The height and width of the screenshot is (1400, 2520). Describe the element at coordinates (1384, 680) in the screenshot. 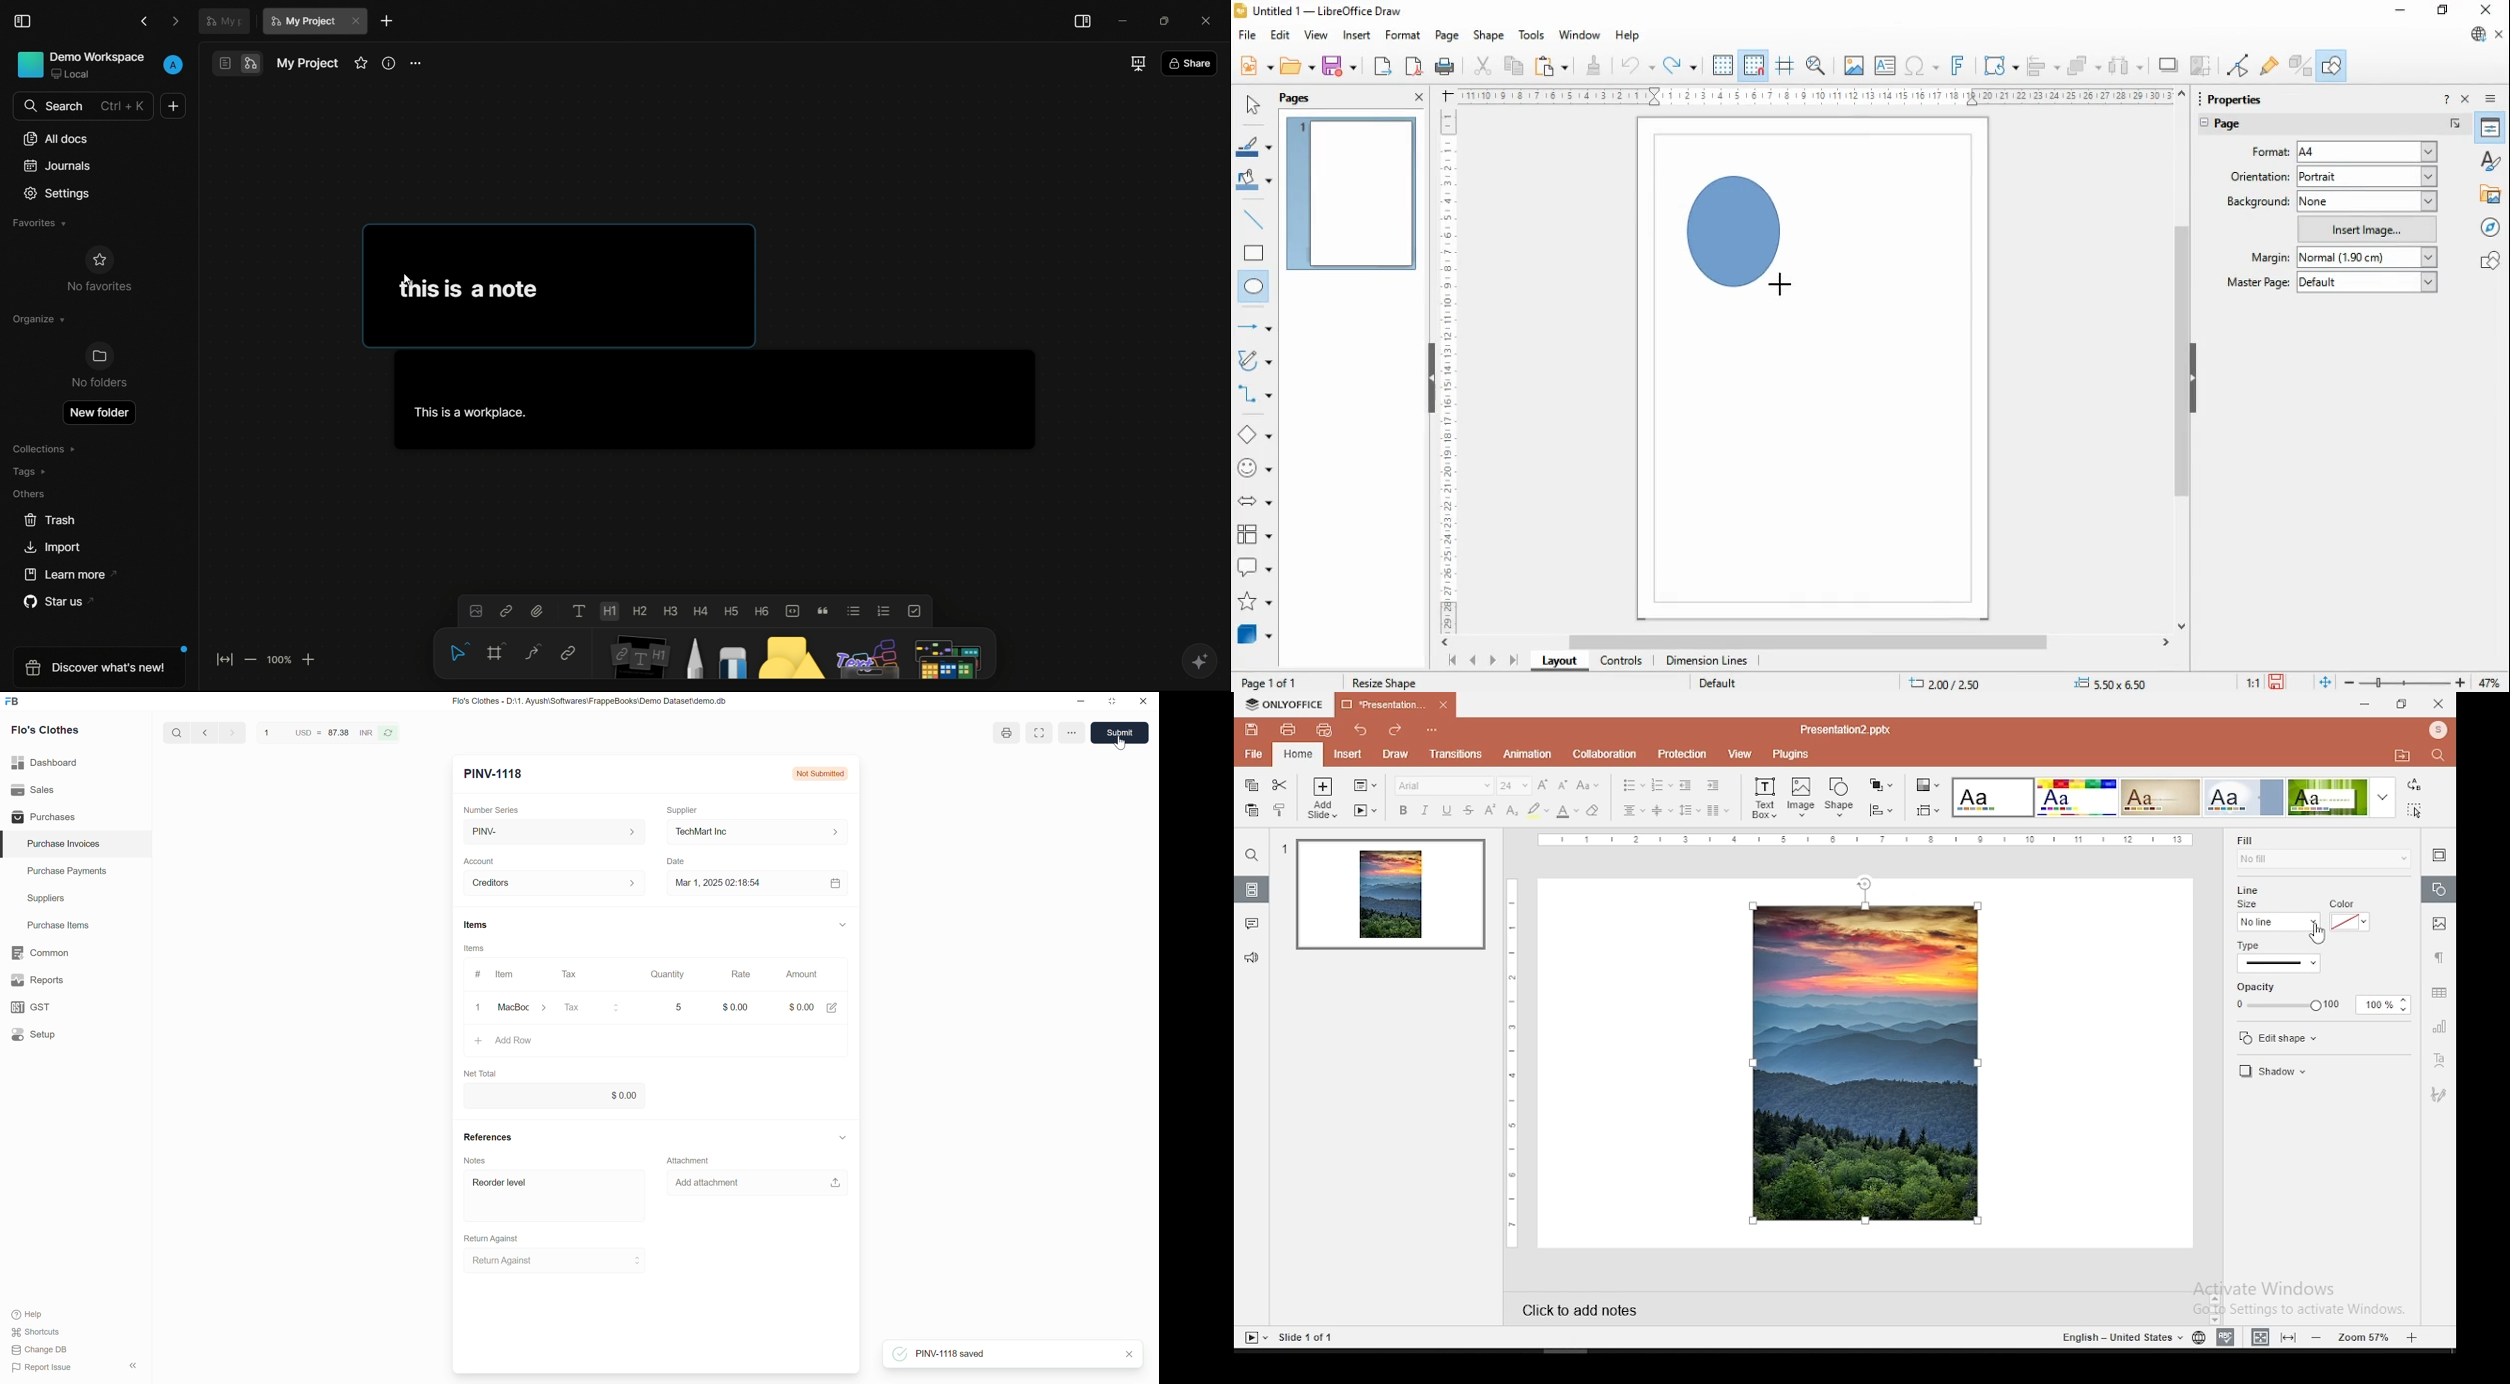

I see `Resize shape` at that location.